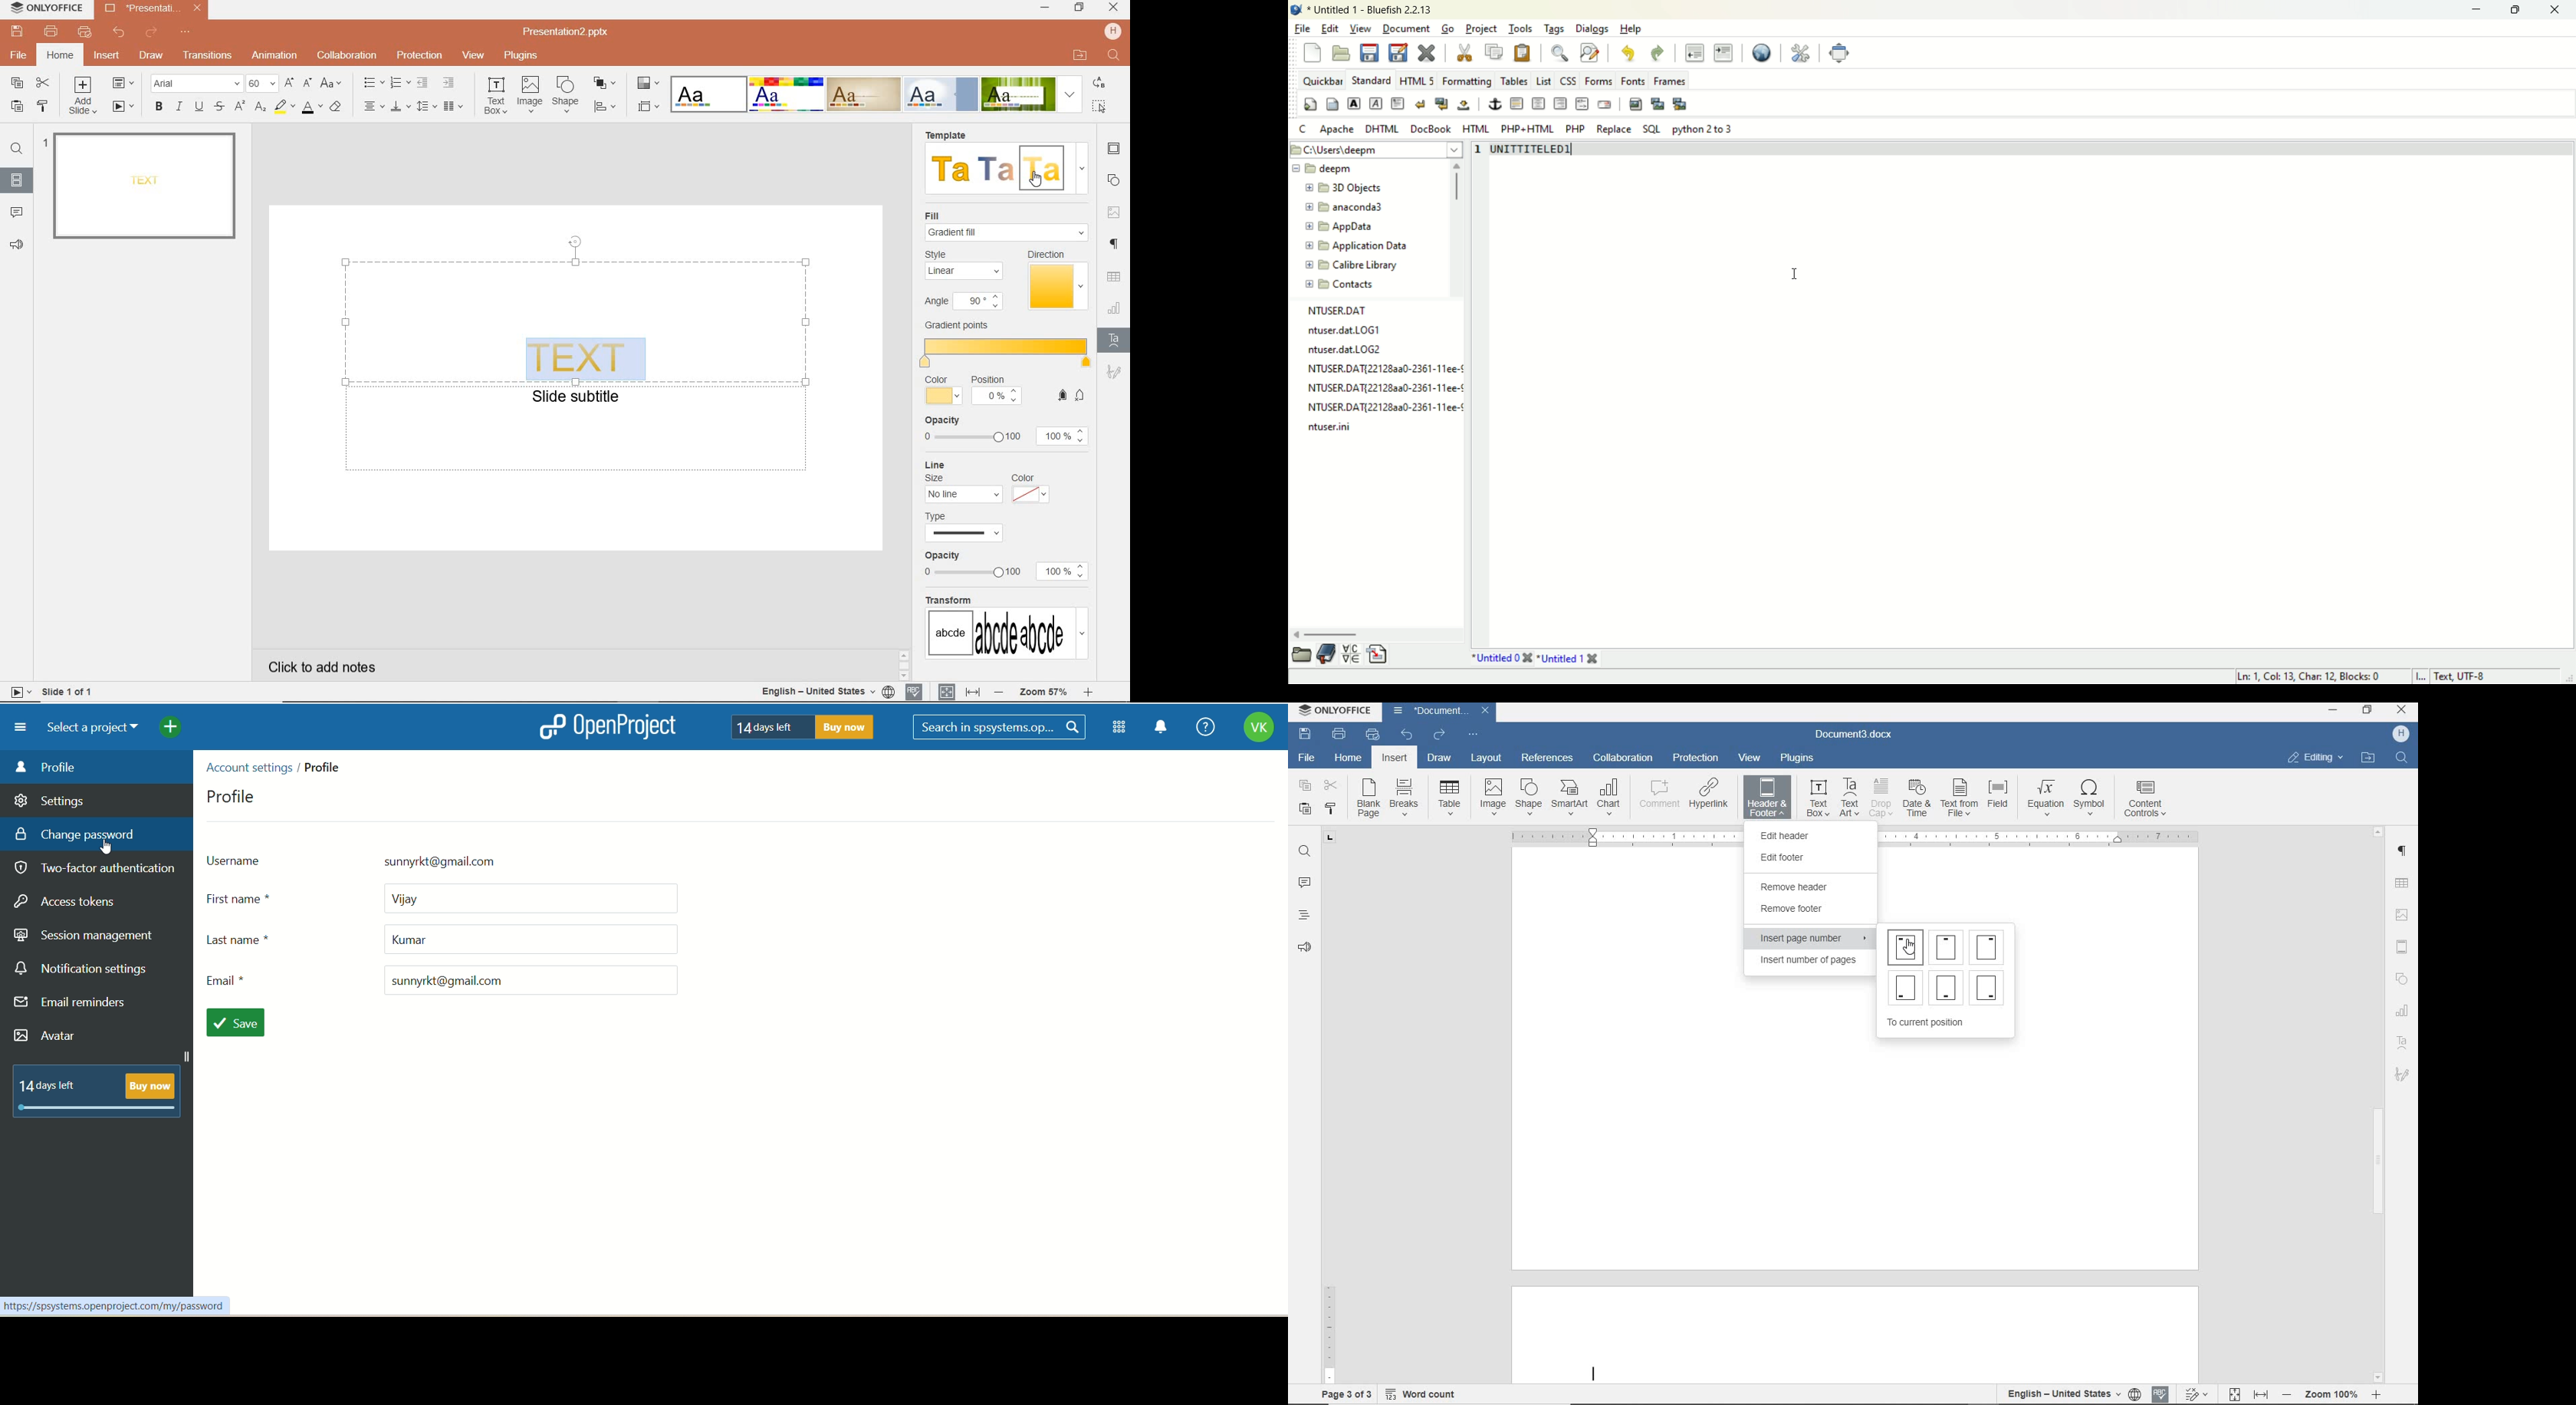 The image size is (2576, 1428). Describe the element at coordinates (1658, 52) in the screenshot. I see `redo` at that location.